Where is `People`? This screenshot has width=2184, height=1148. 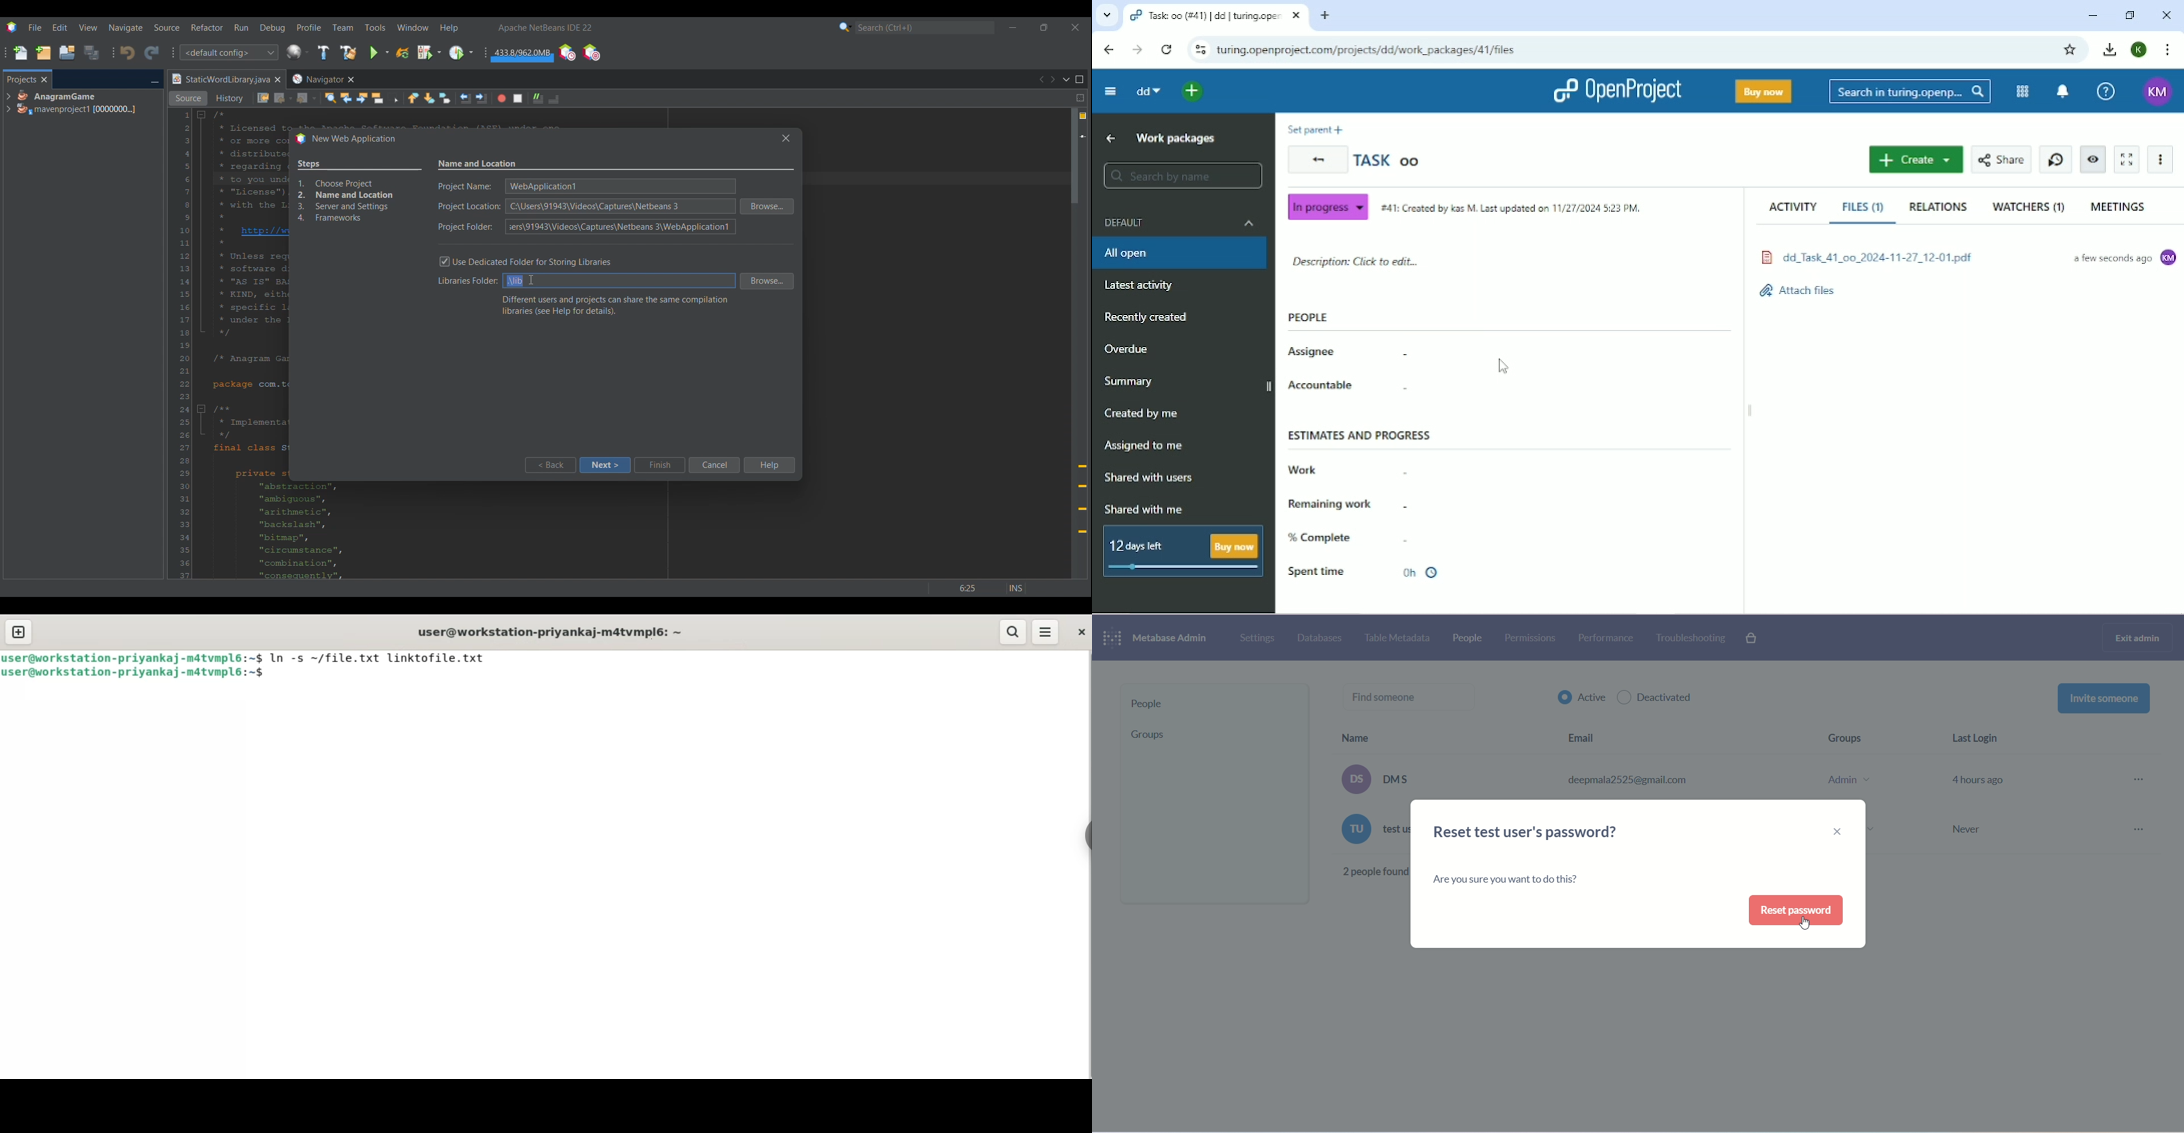
People is located at coordinates (1311, 317).